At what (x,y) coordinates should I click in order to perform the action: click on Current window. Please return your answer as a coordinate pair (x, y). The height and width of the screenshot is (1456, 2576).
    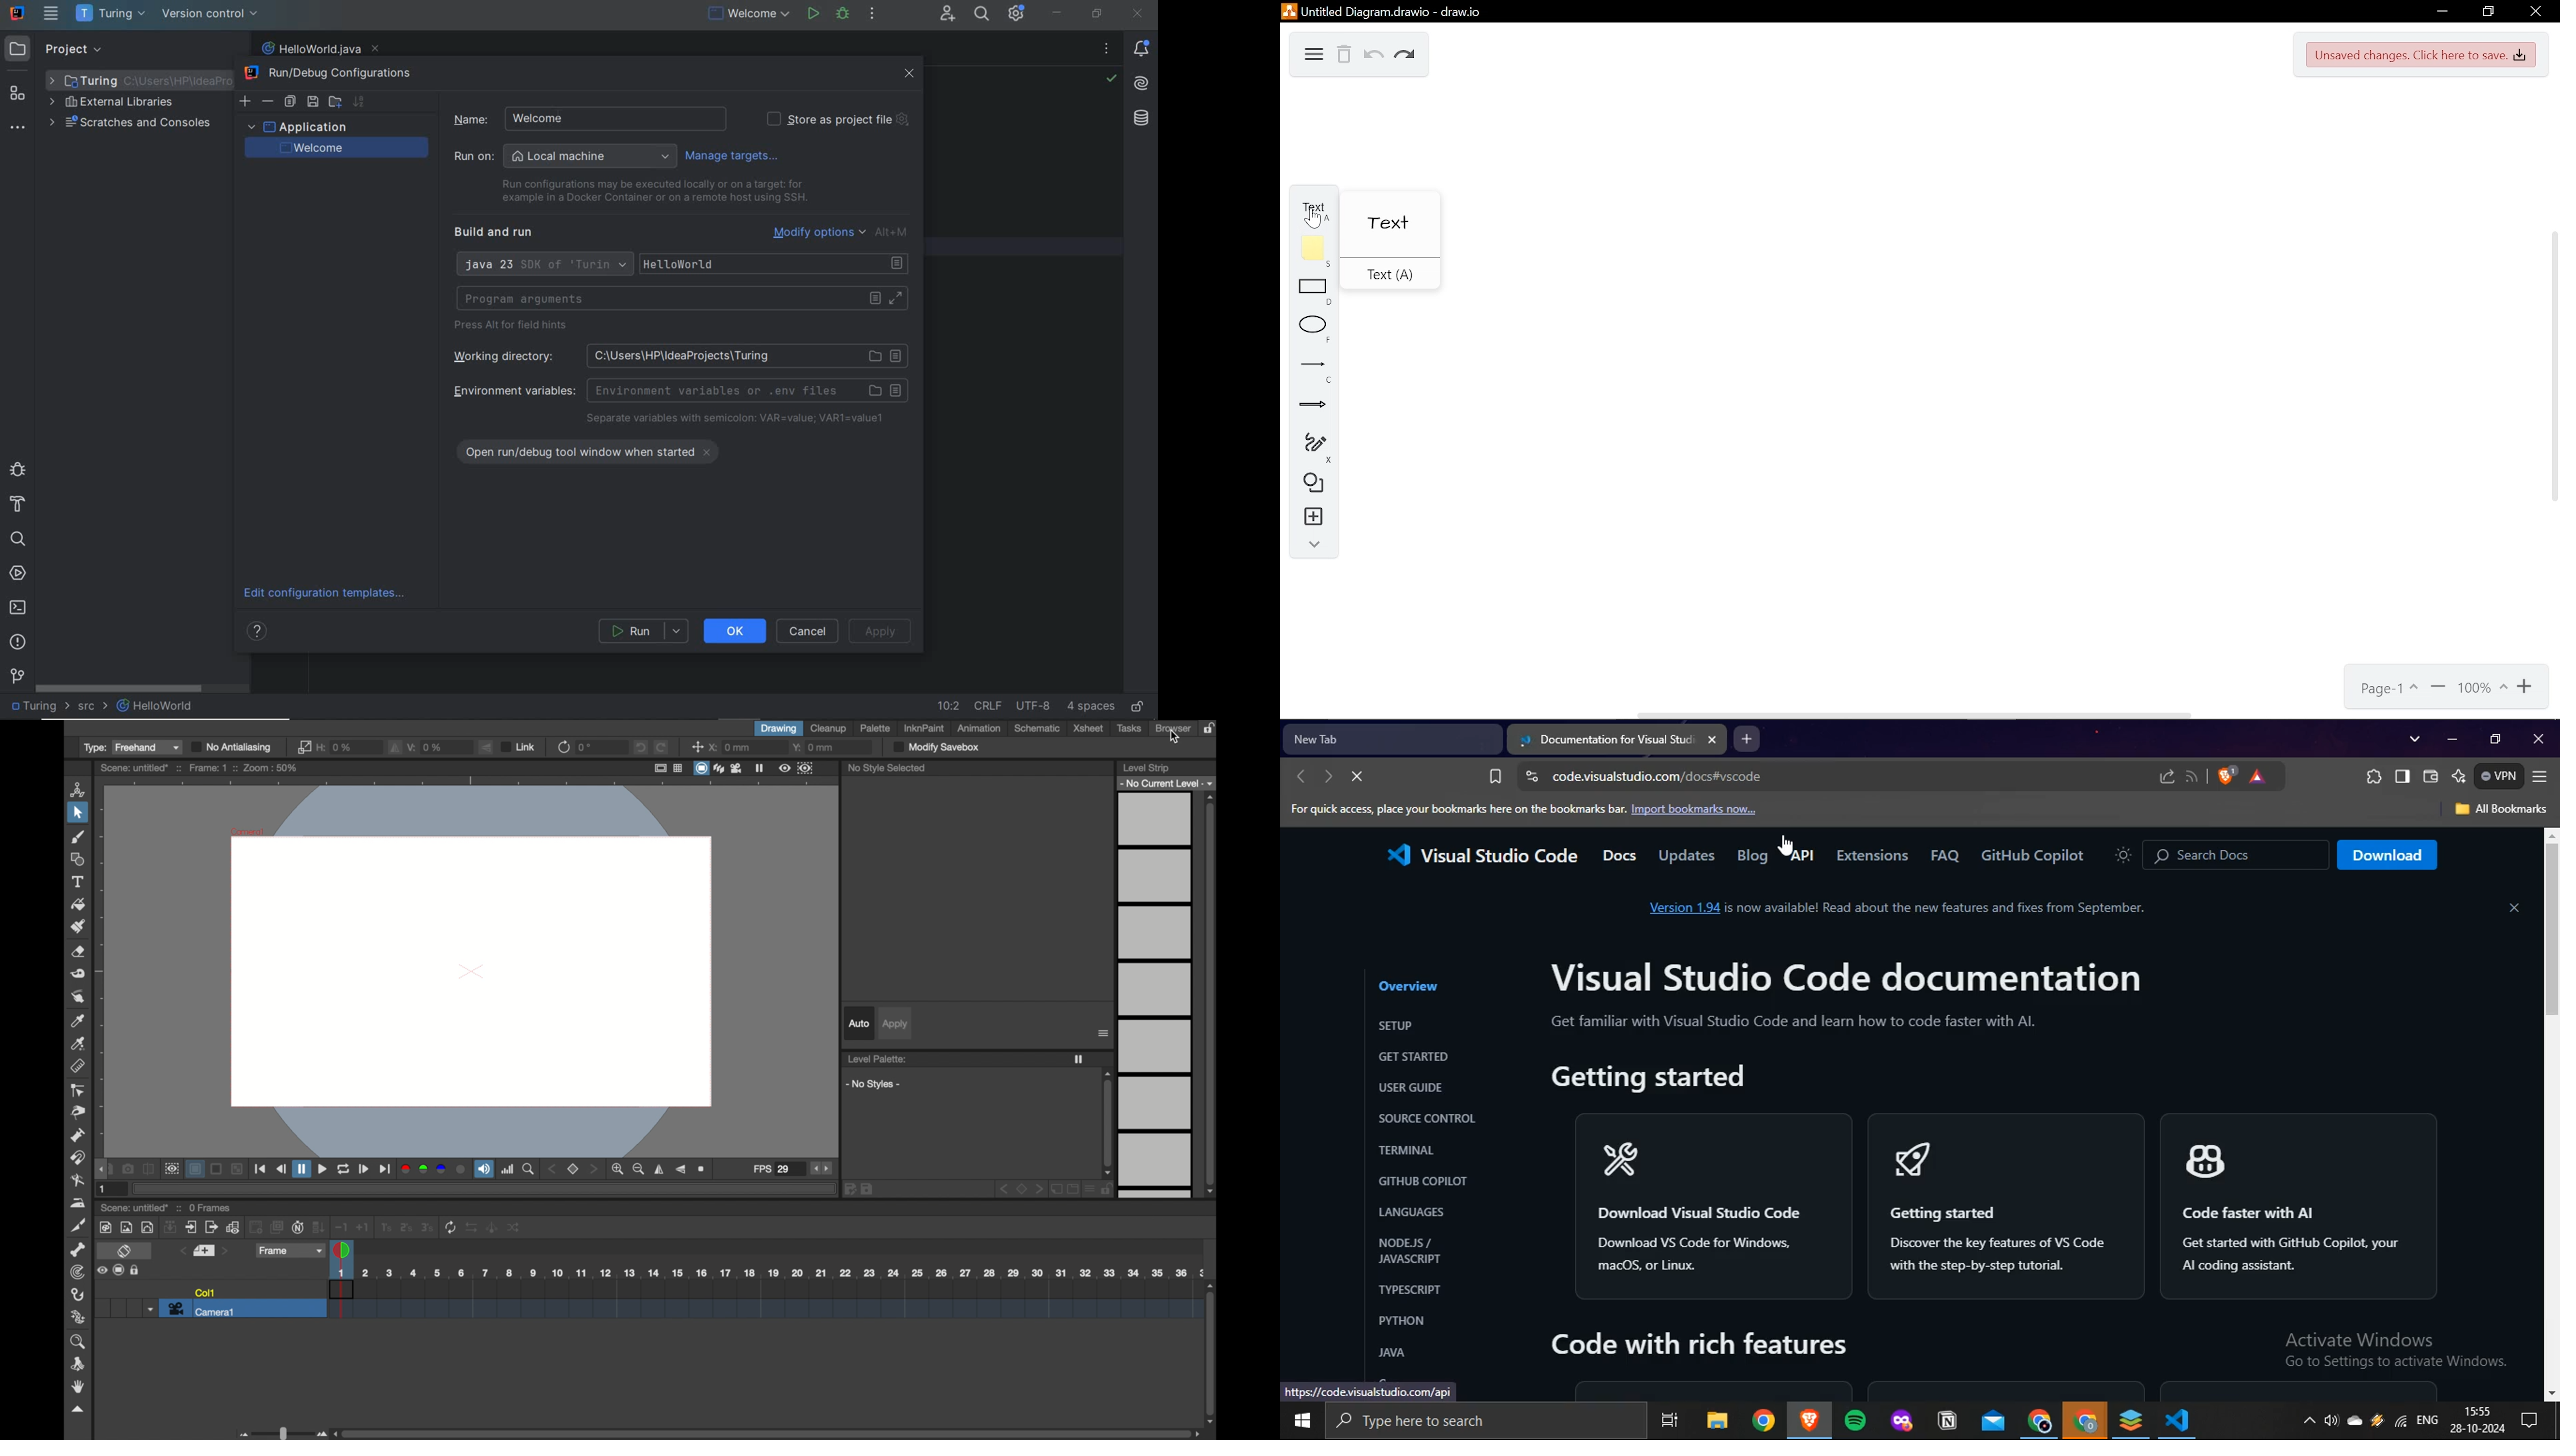
    Looking at the image, I should click on (1383, 11).